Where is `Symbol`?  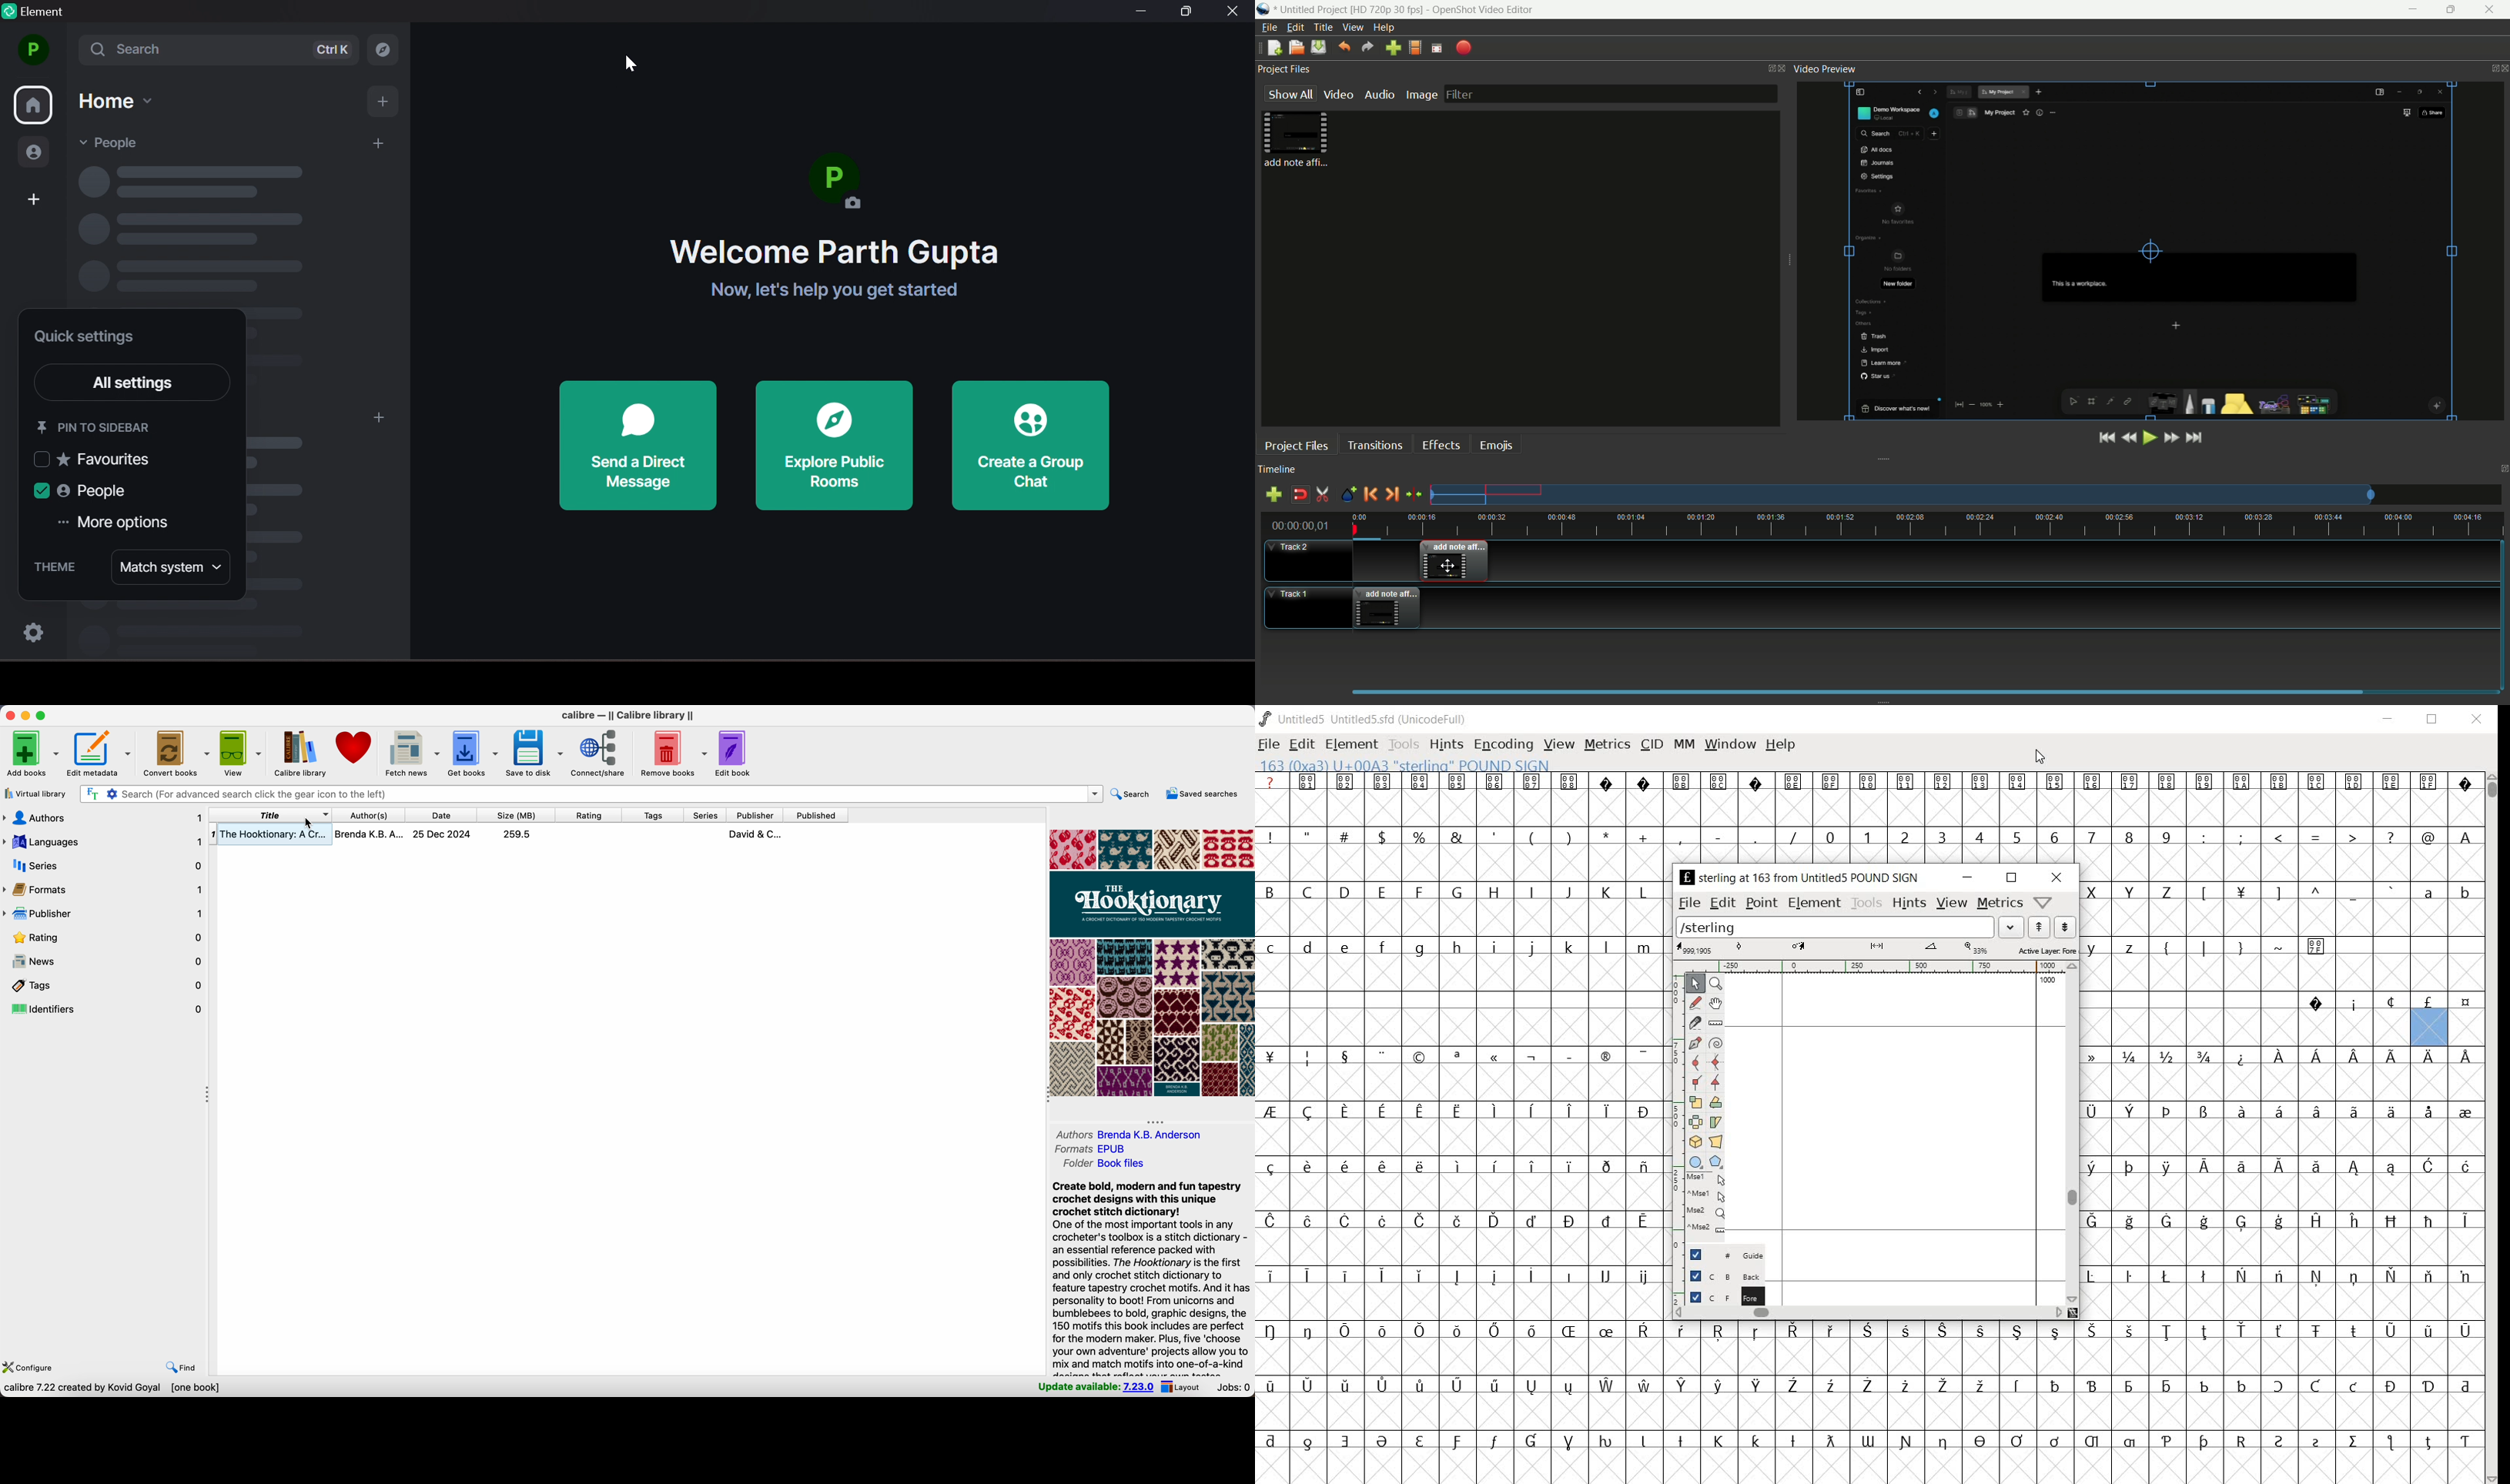 Symbol is located at coordinates (2428, 1440).